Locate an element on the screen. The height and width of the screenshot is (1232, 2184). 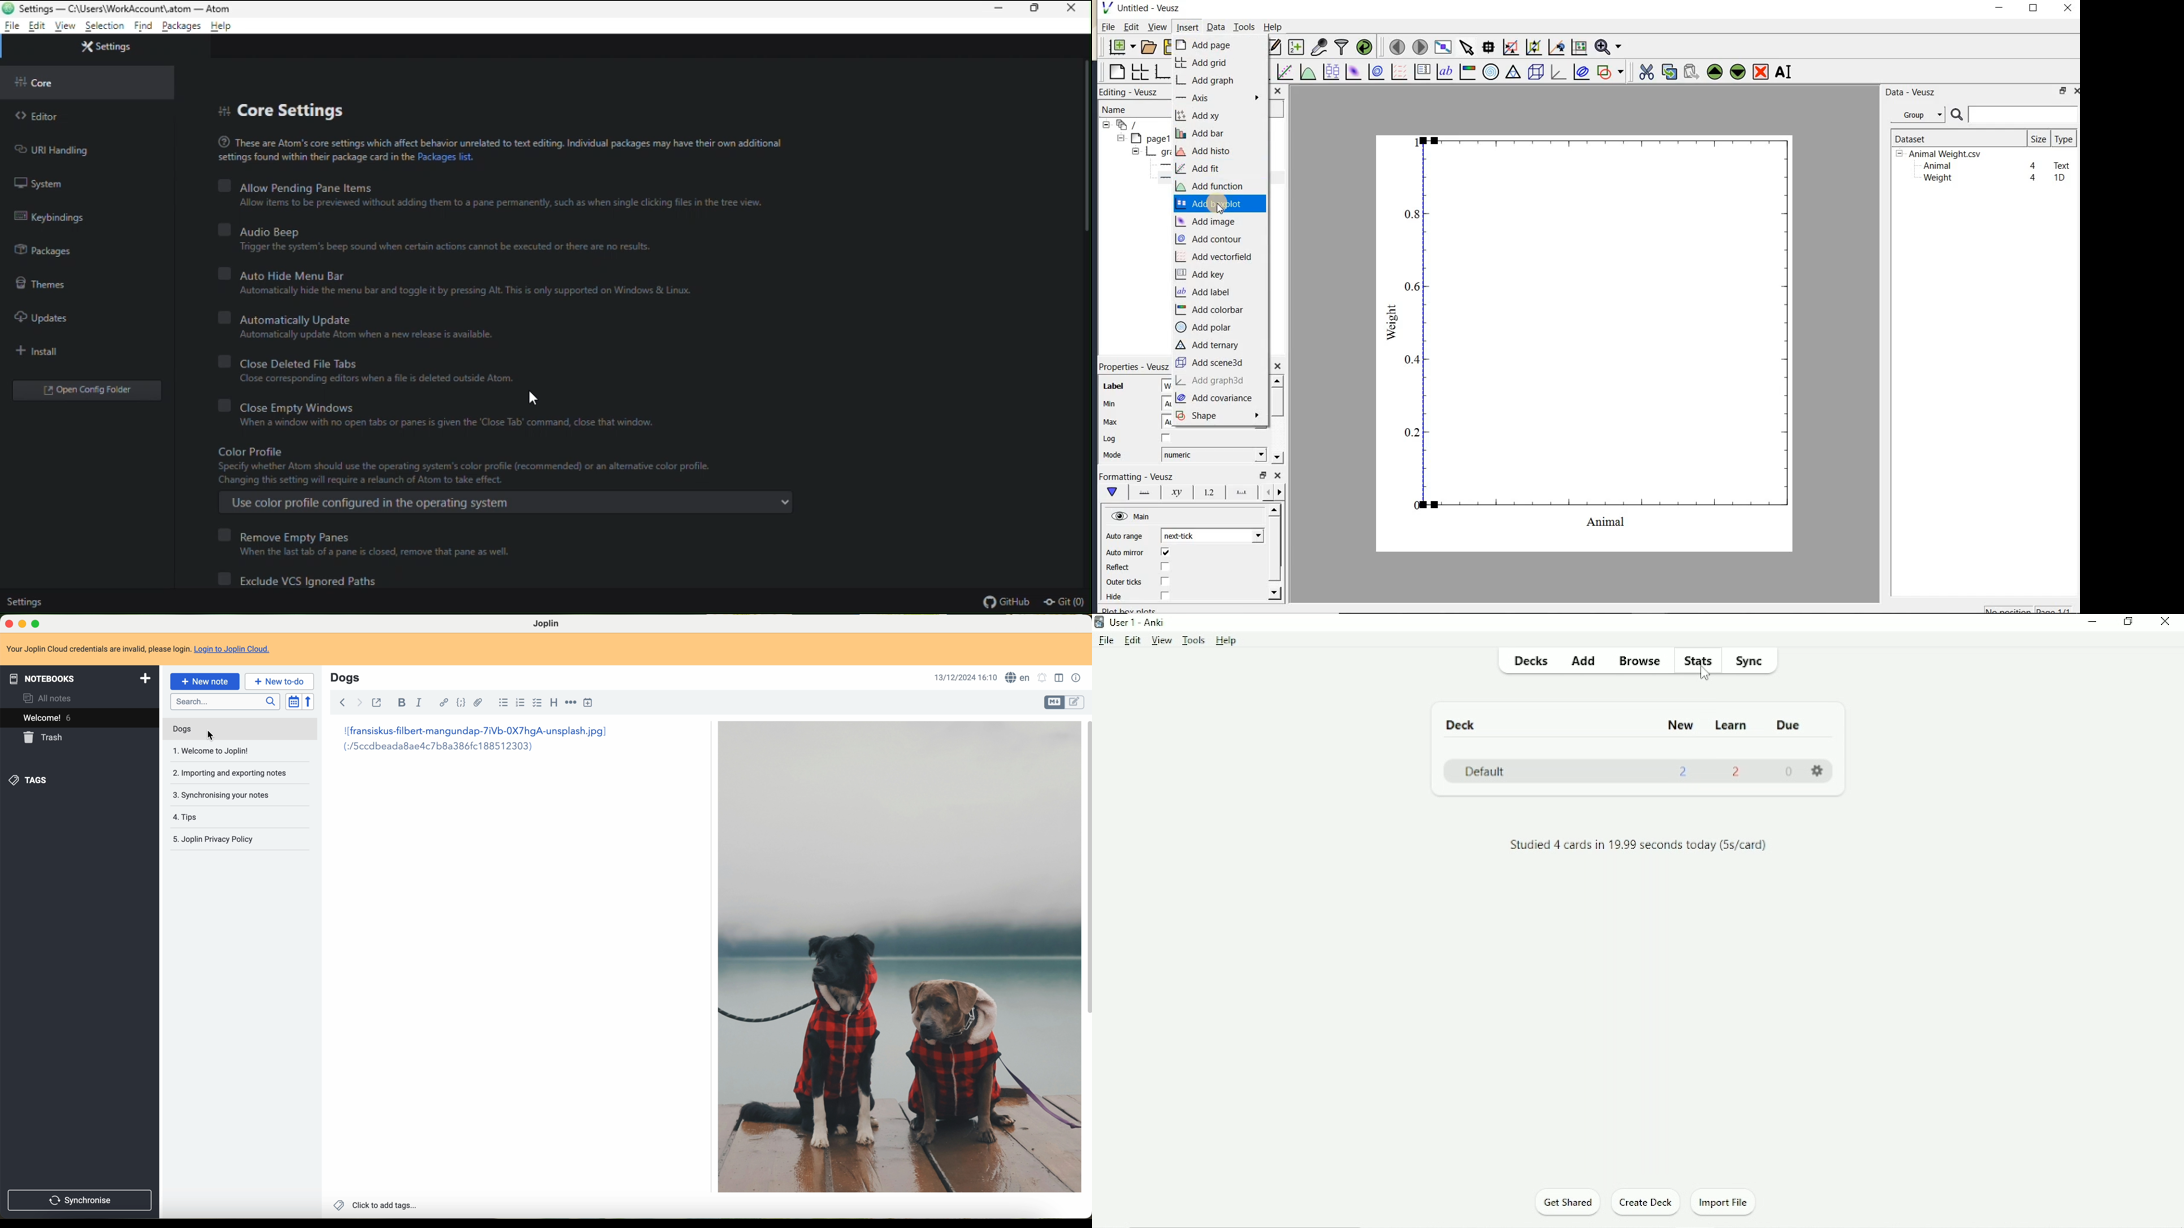
View is located at coordinates (67, 26).